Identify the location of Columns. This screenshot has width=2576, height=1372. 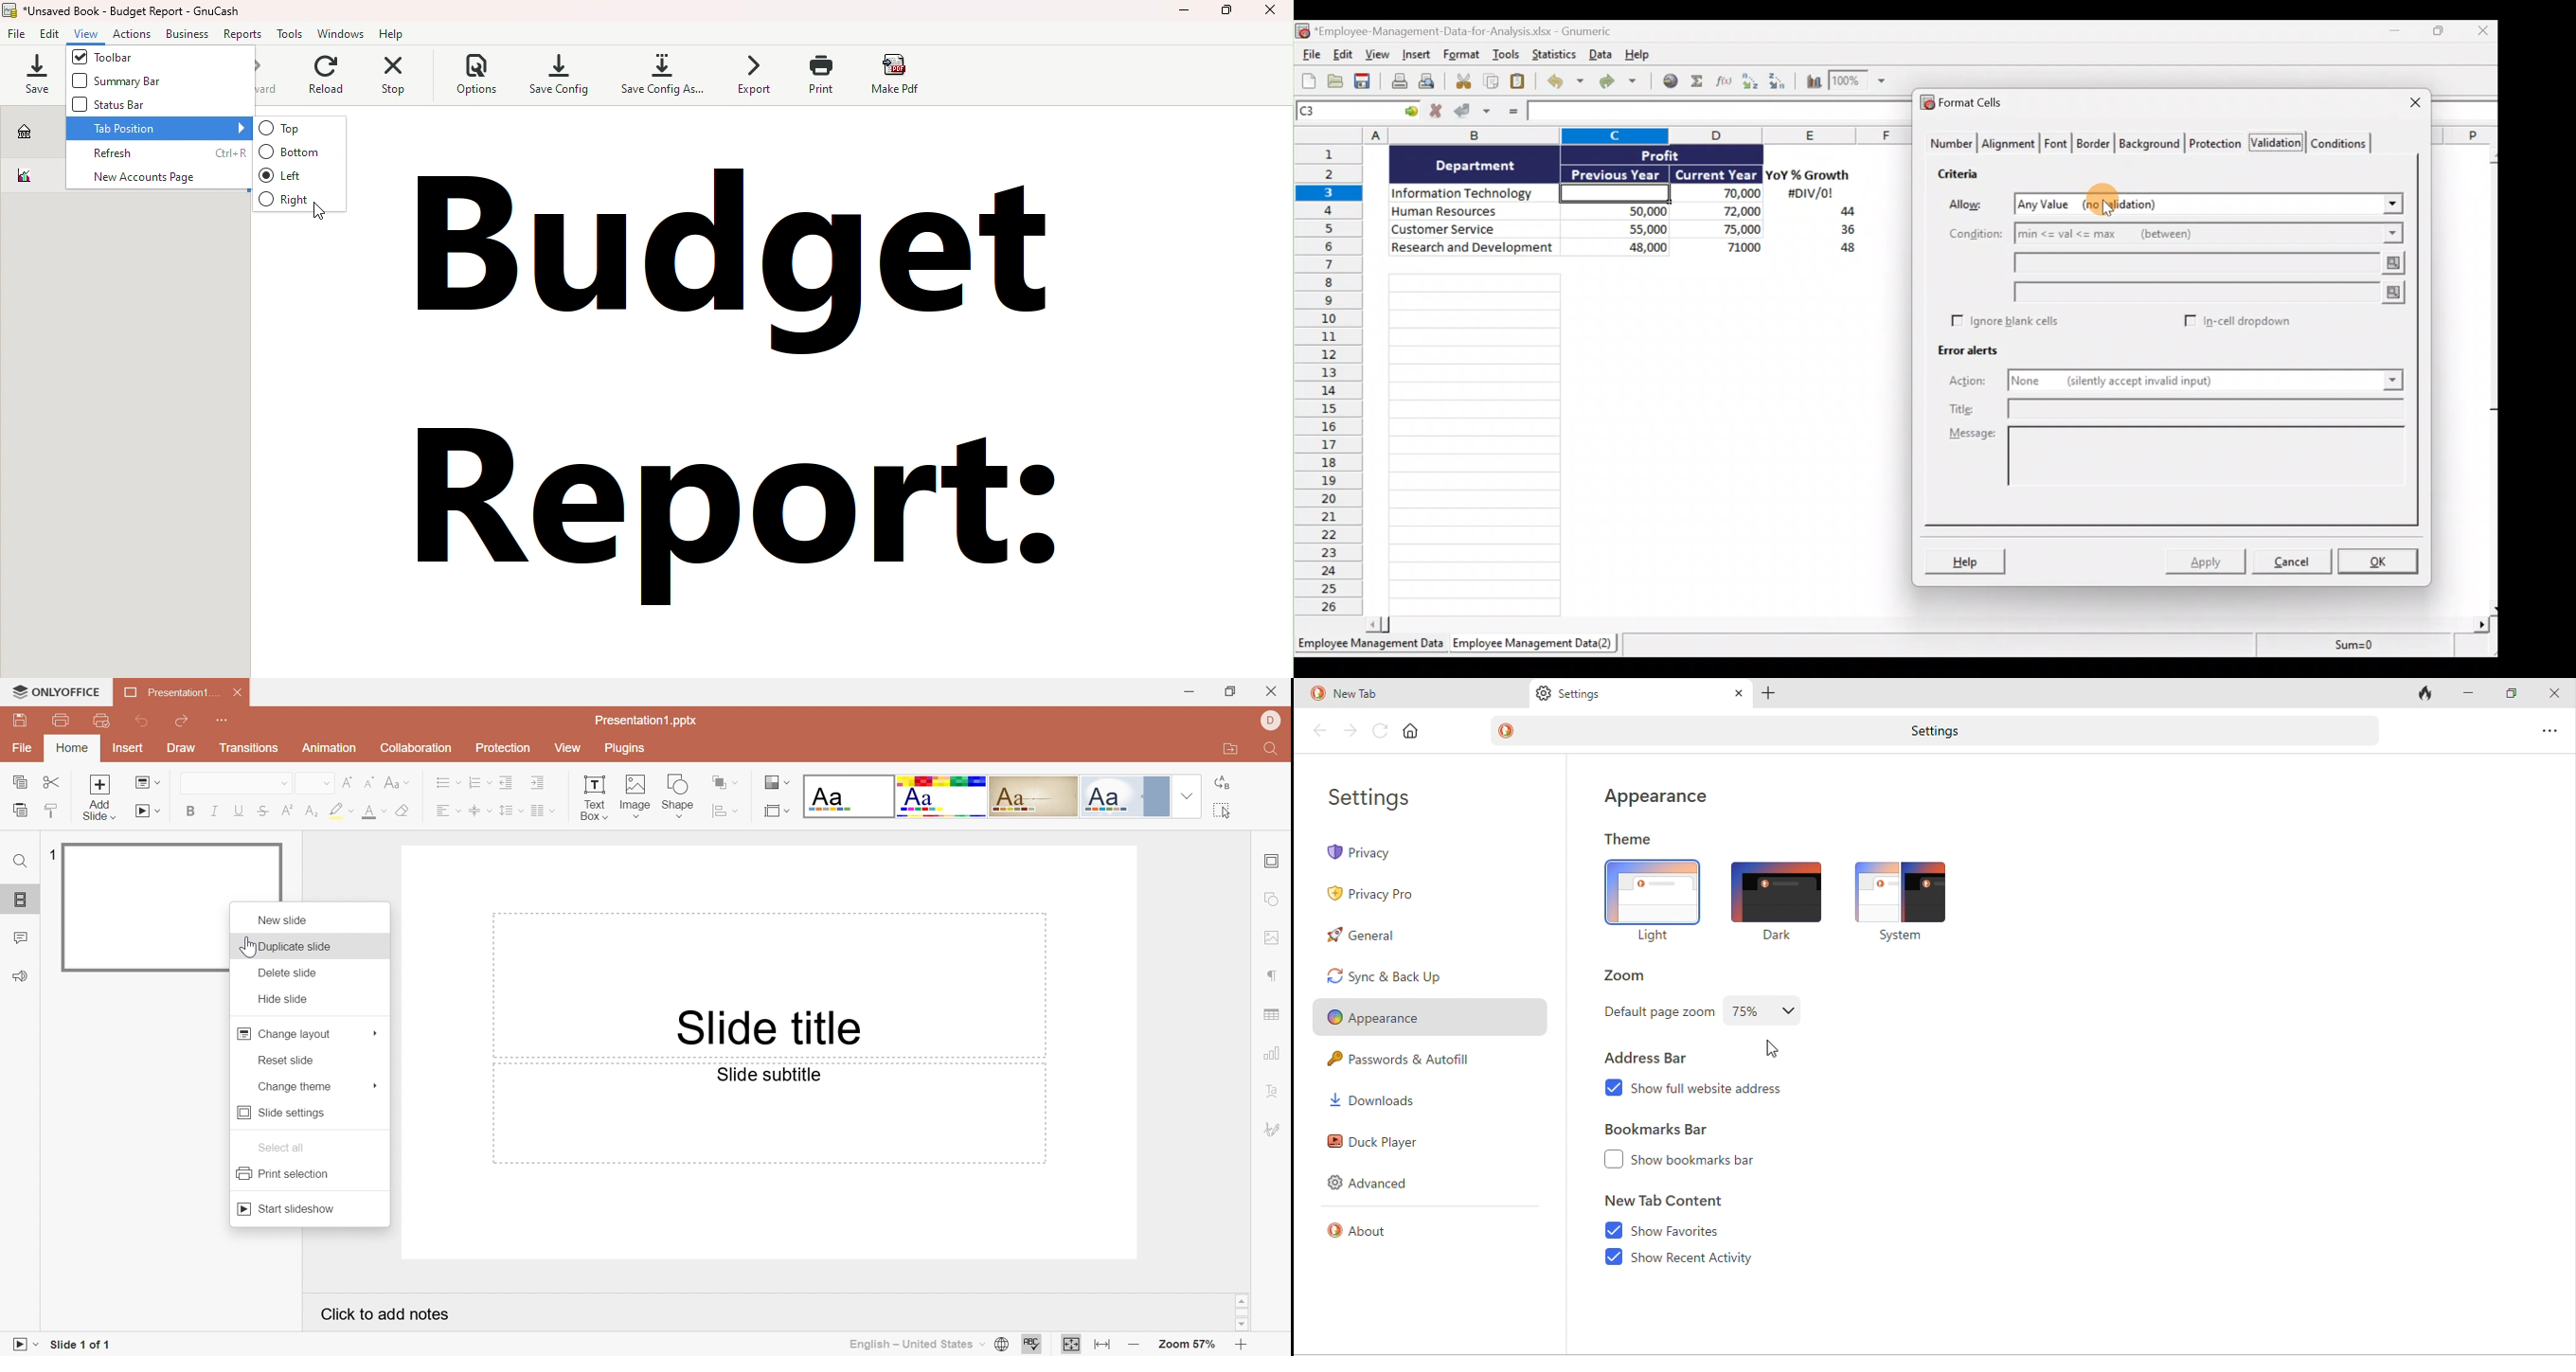
(1608, 135).